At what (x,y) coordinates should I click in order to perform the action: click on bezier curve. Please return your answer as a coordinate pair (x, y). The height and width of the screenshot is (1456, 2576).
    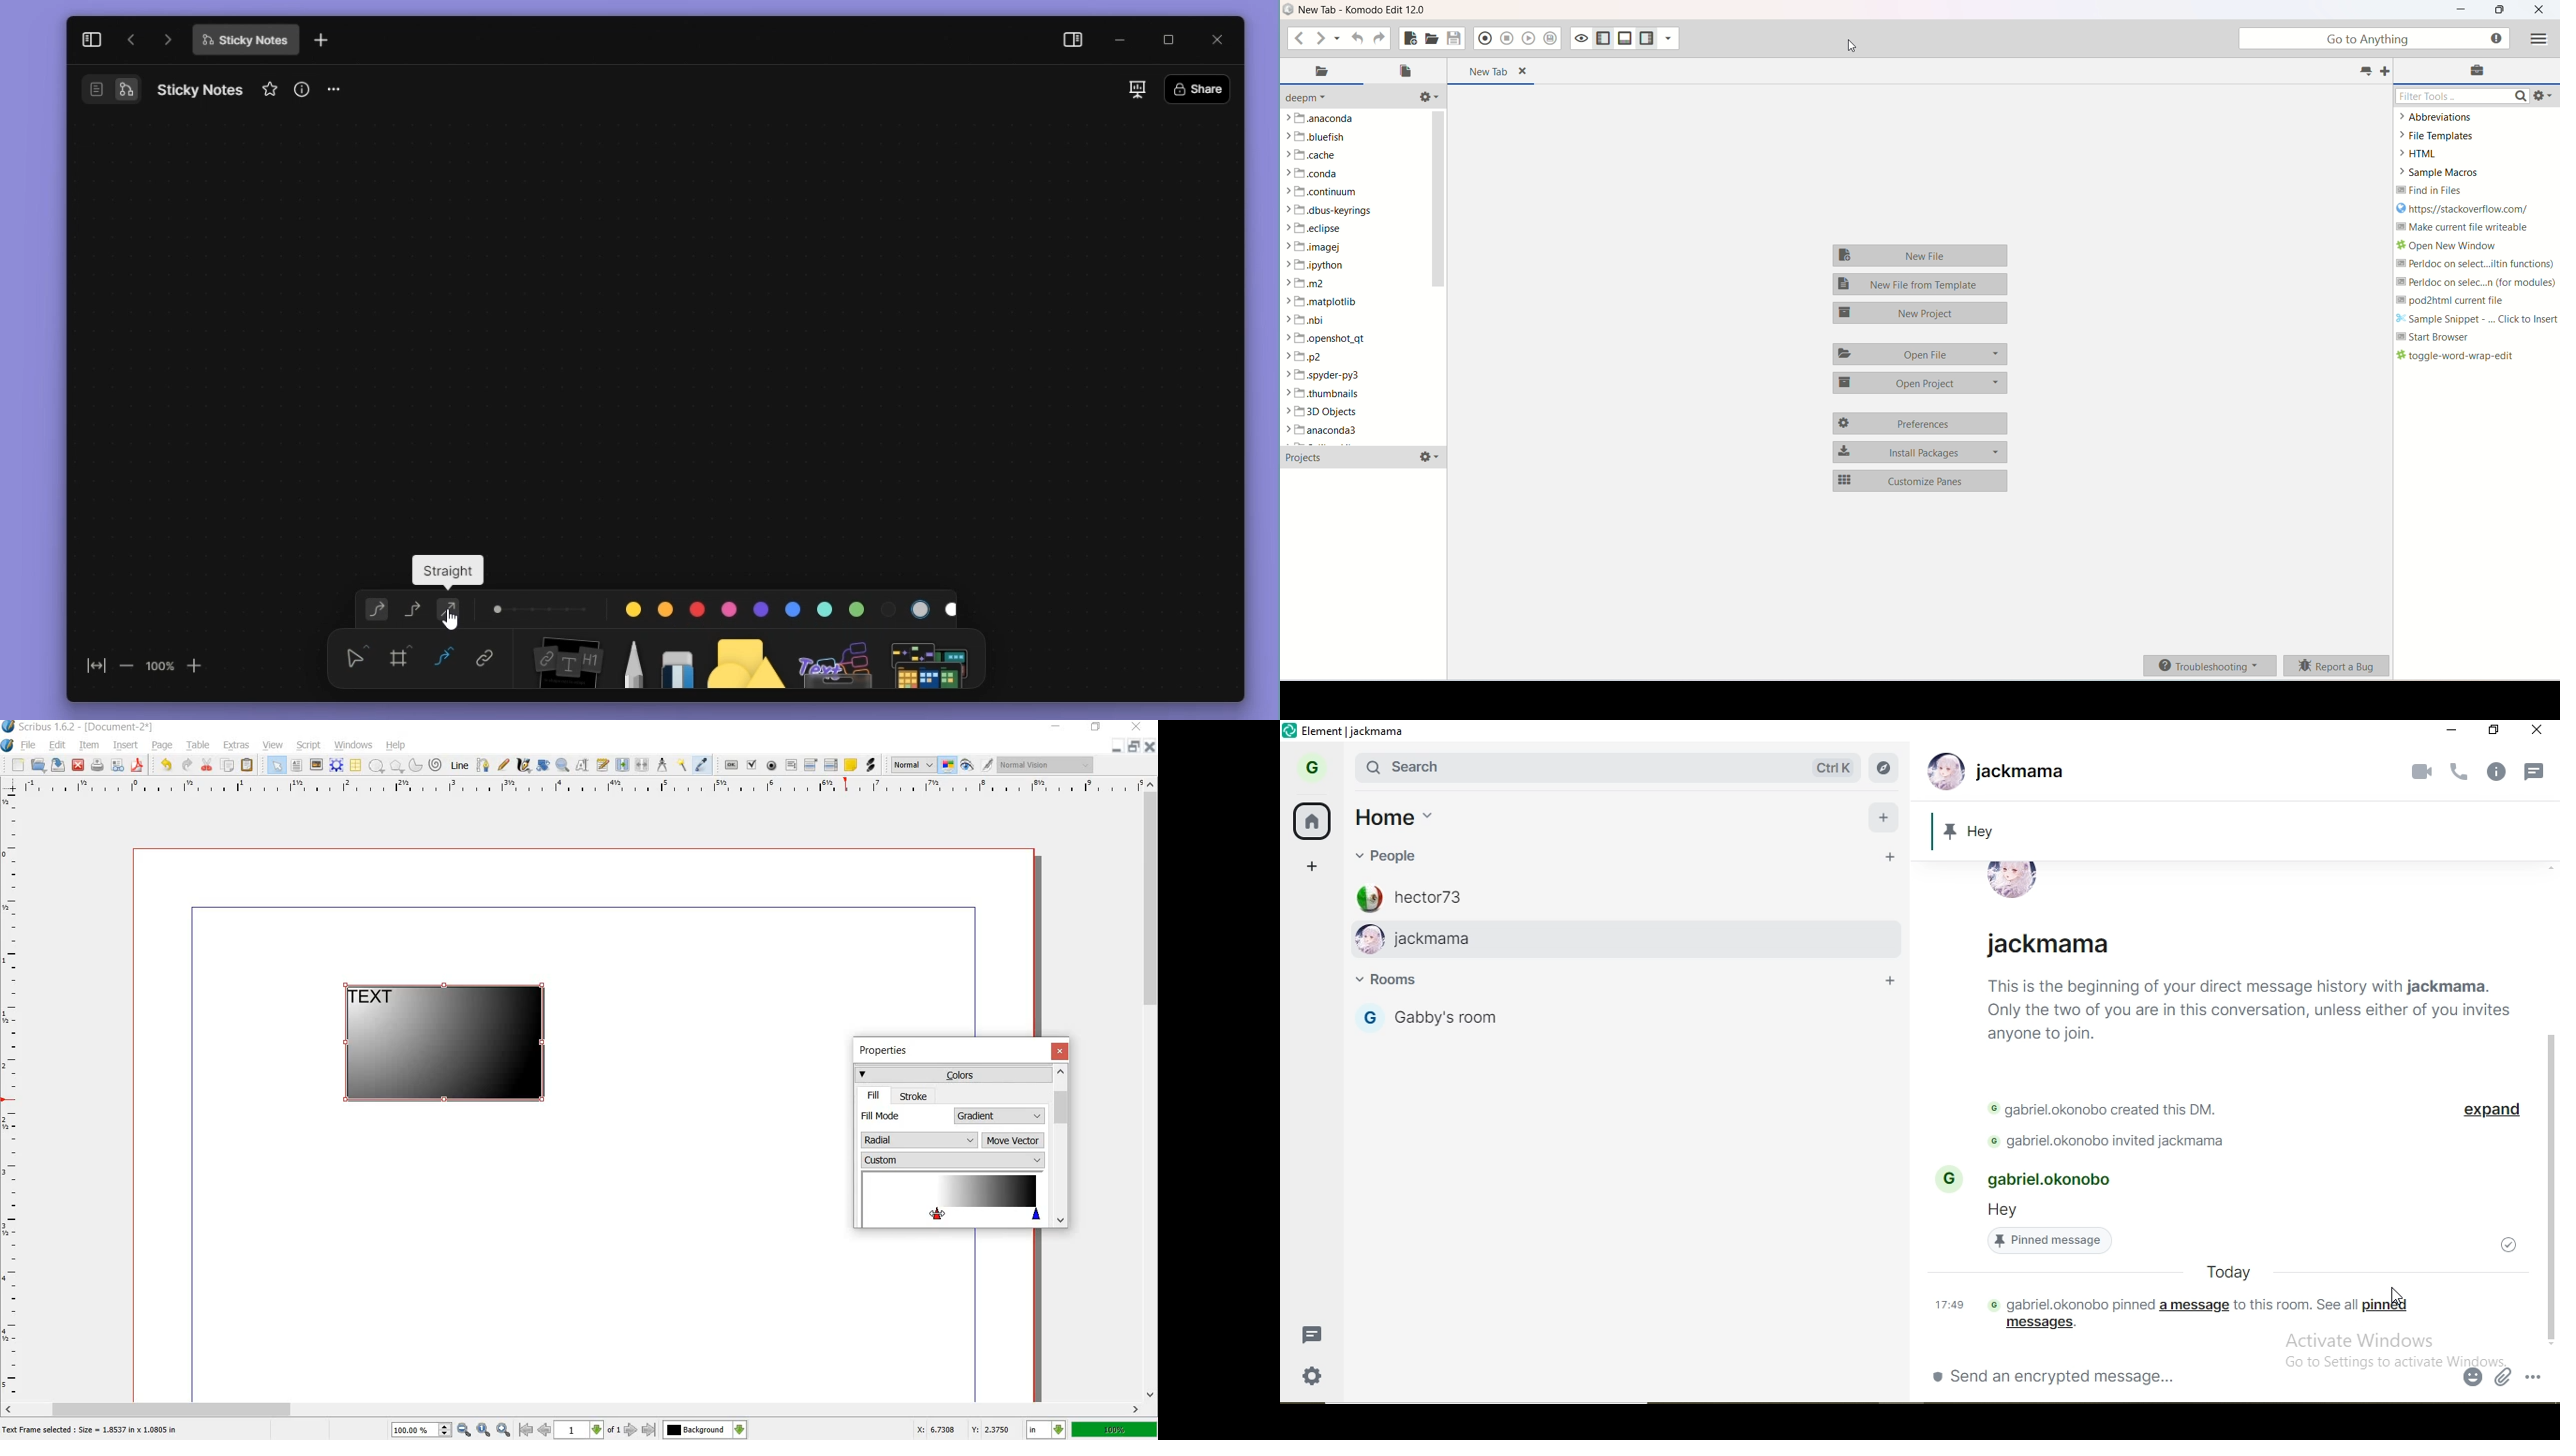
    Looking at the image, I should click on (484, 766).